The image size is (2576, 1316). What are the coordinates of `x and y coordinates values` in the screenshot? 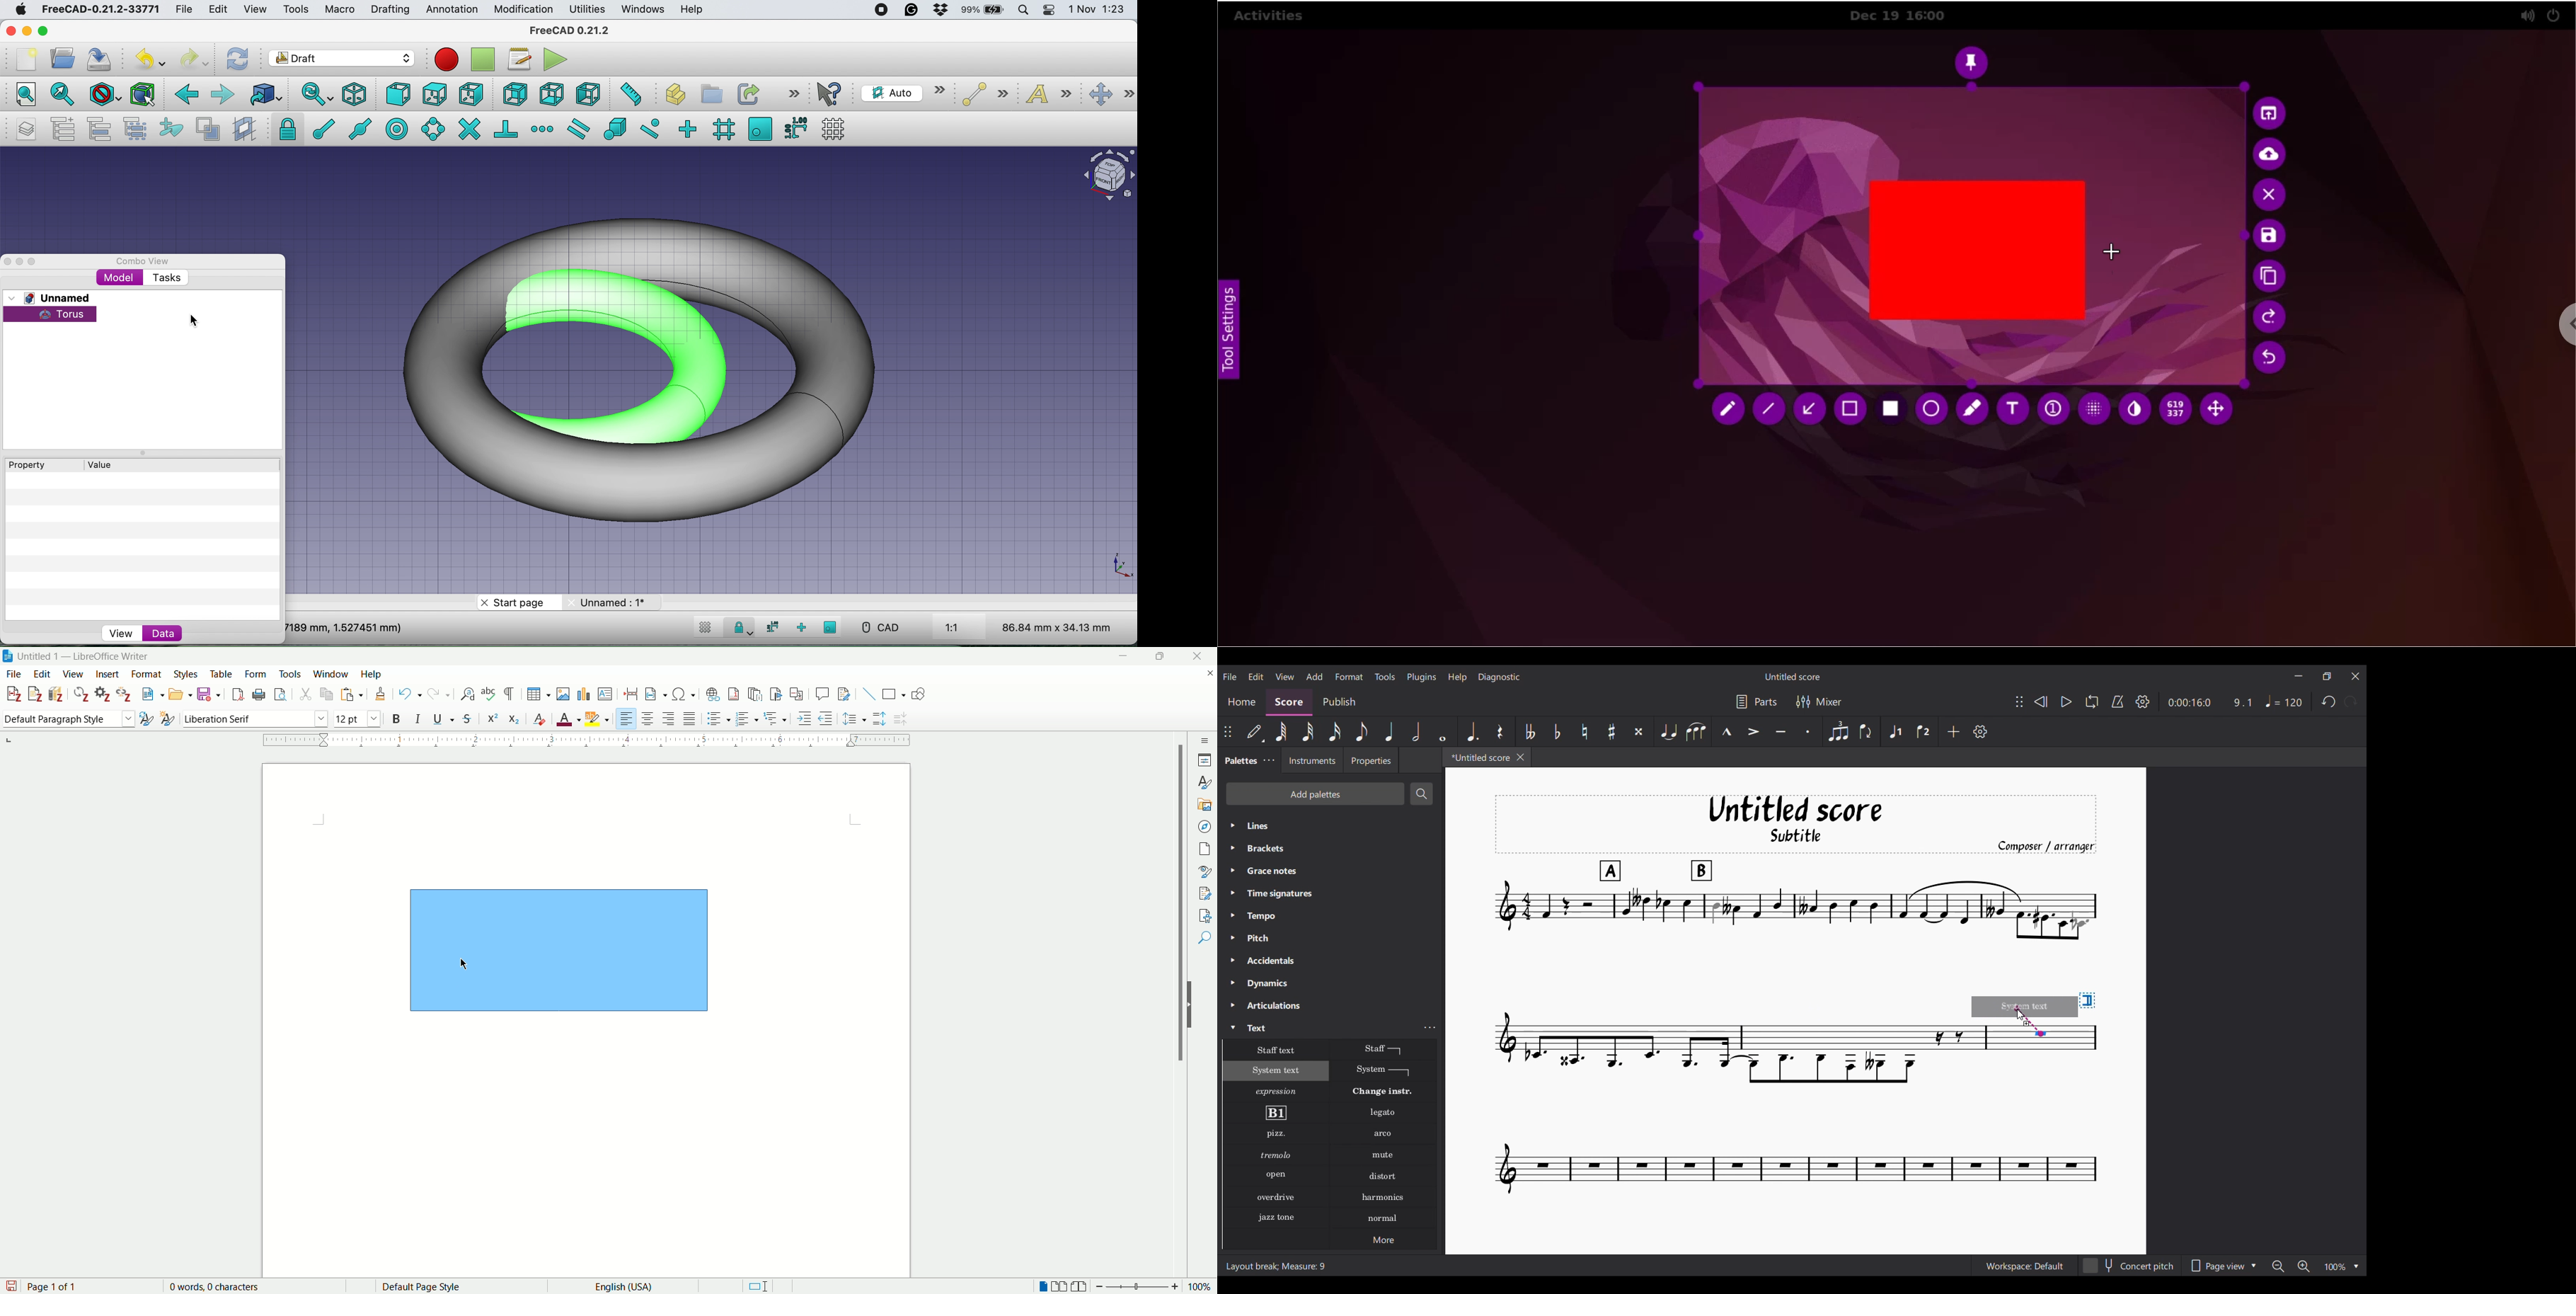 It's located at (2175, 411).